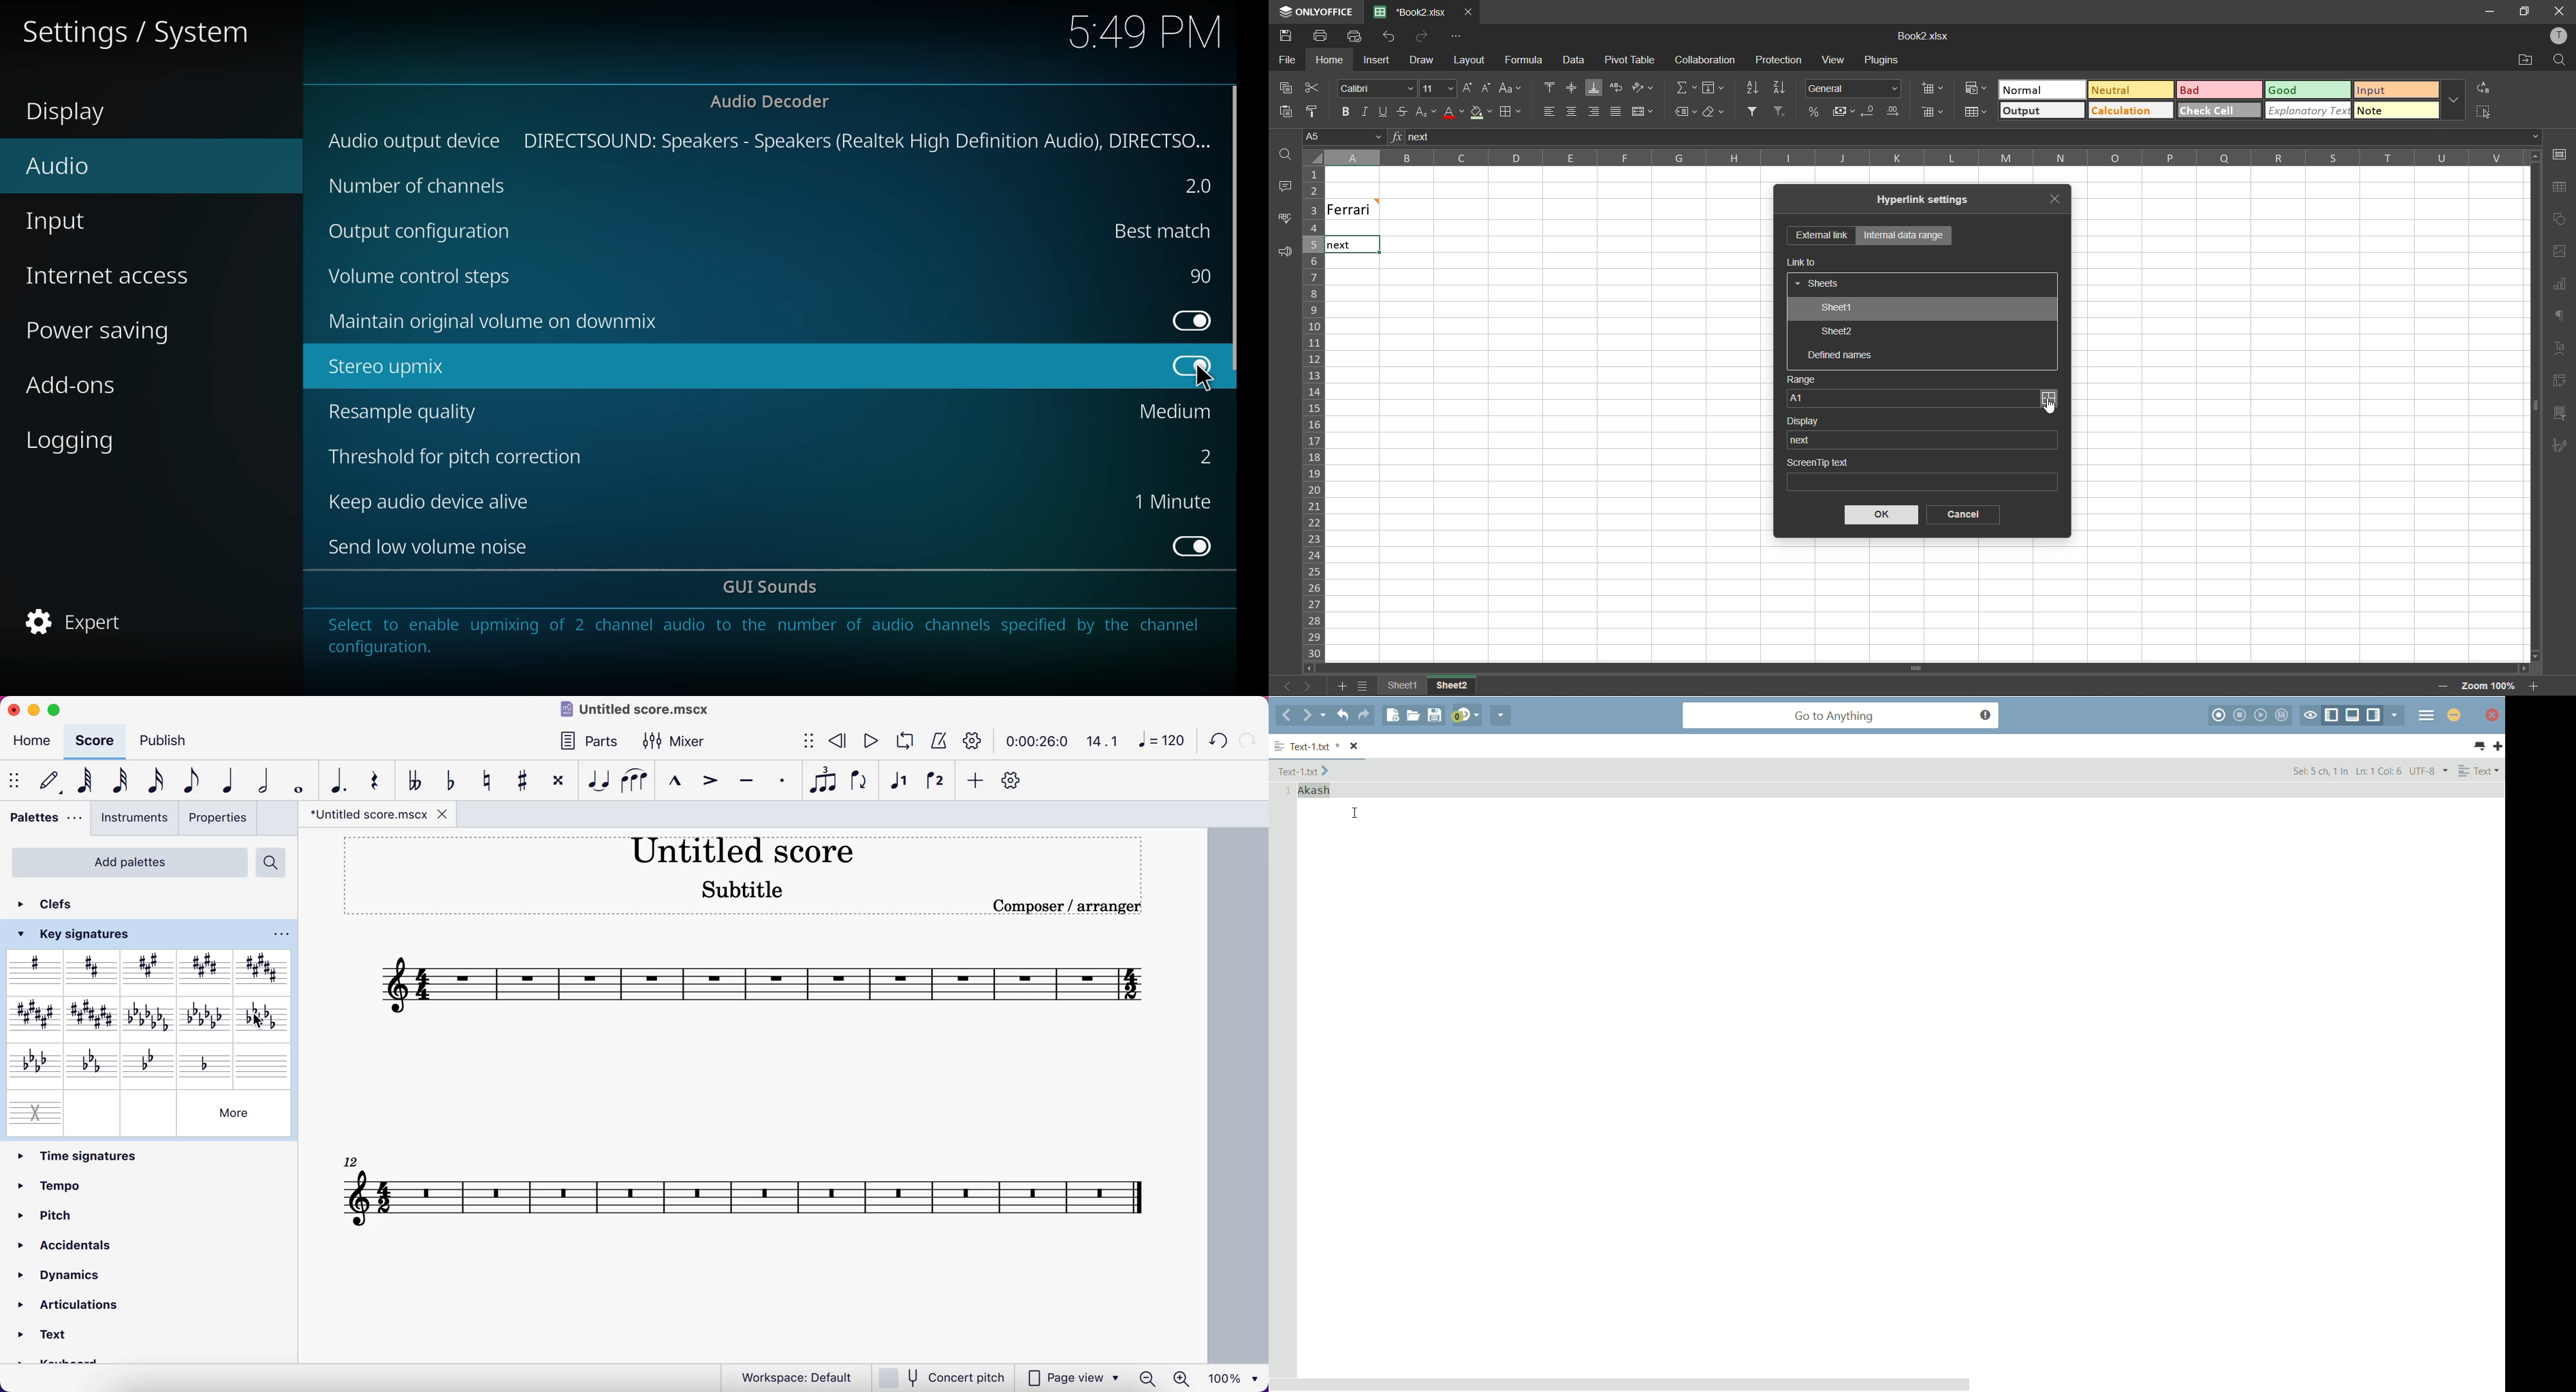 This screenshot has height=1400, width=2576. I want to click on summation, so click(1685, 87).